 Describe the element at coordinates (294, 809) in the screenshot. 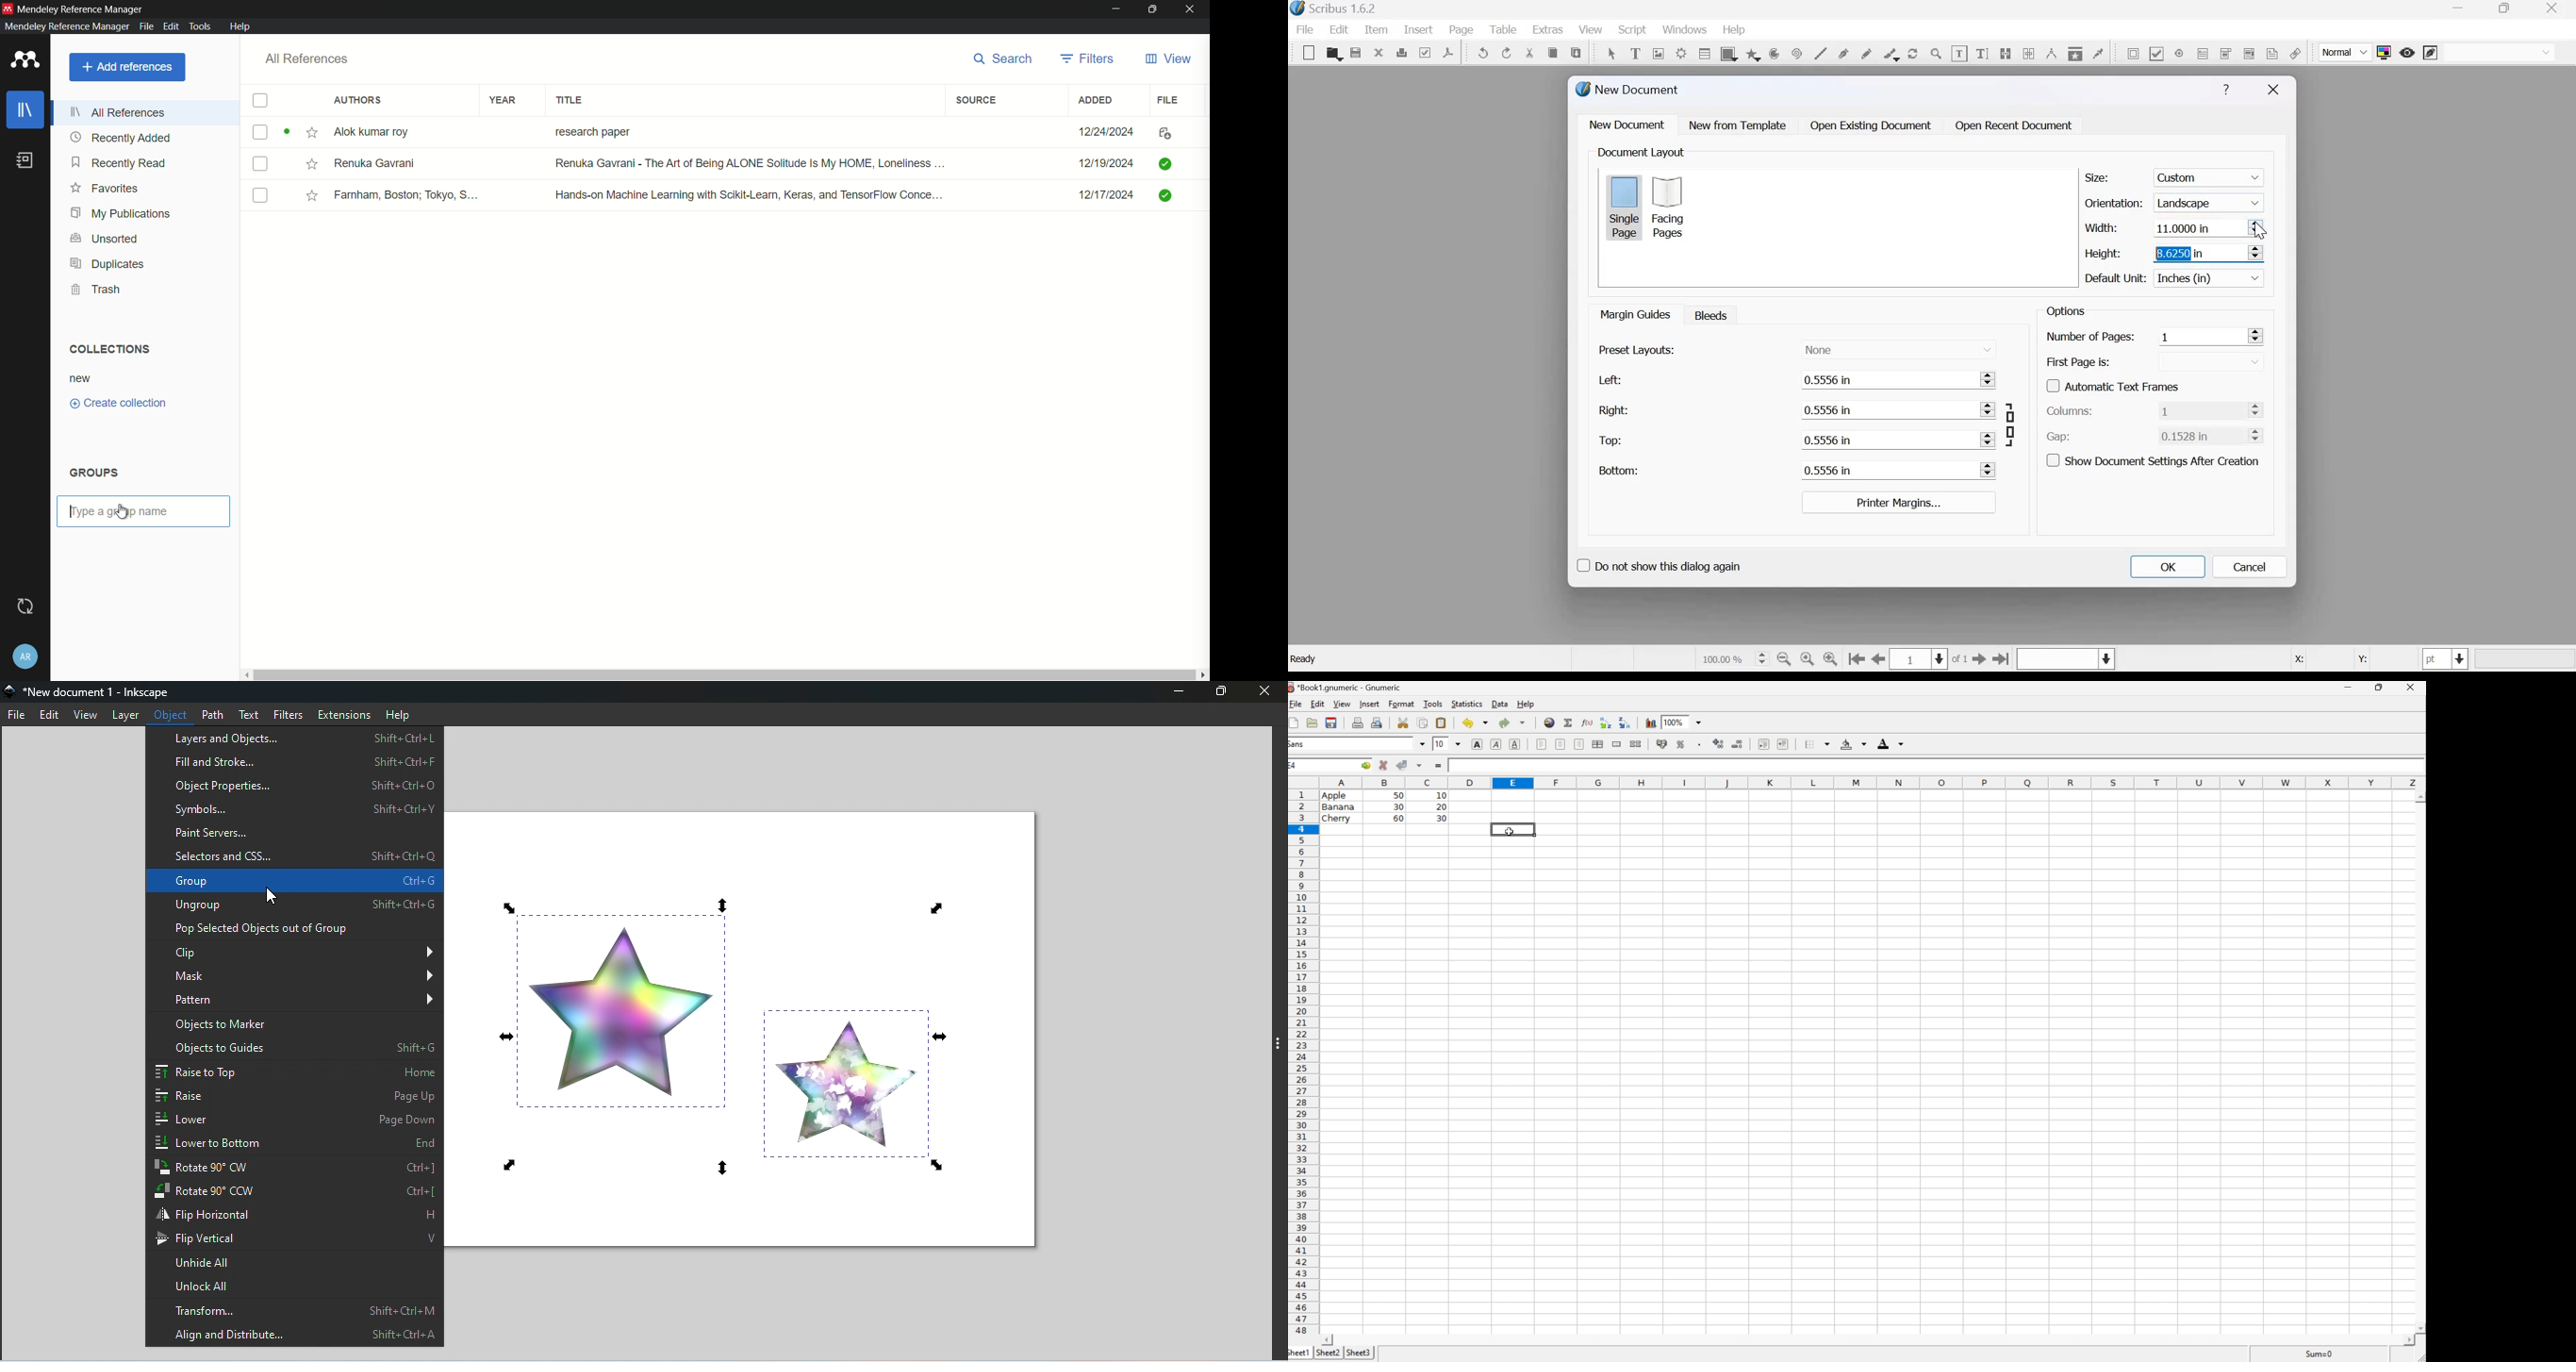

I see `Symbols` at that location.